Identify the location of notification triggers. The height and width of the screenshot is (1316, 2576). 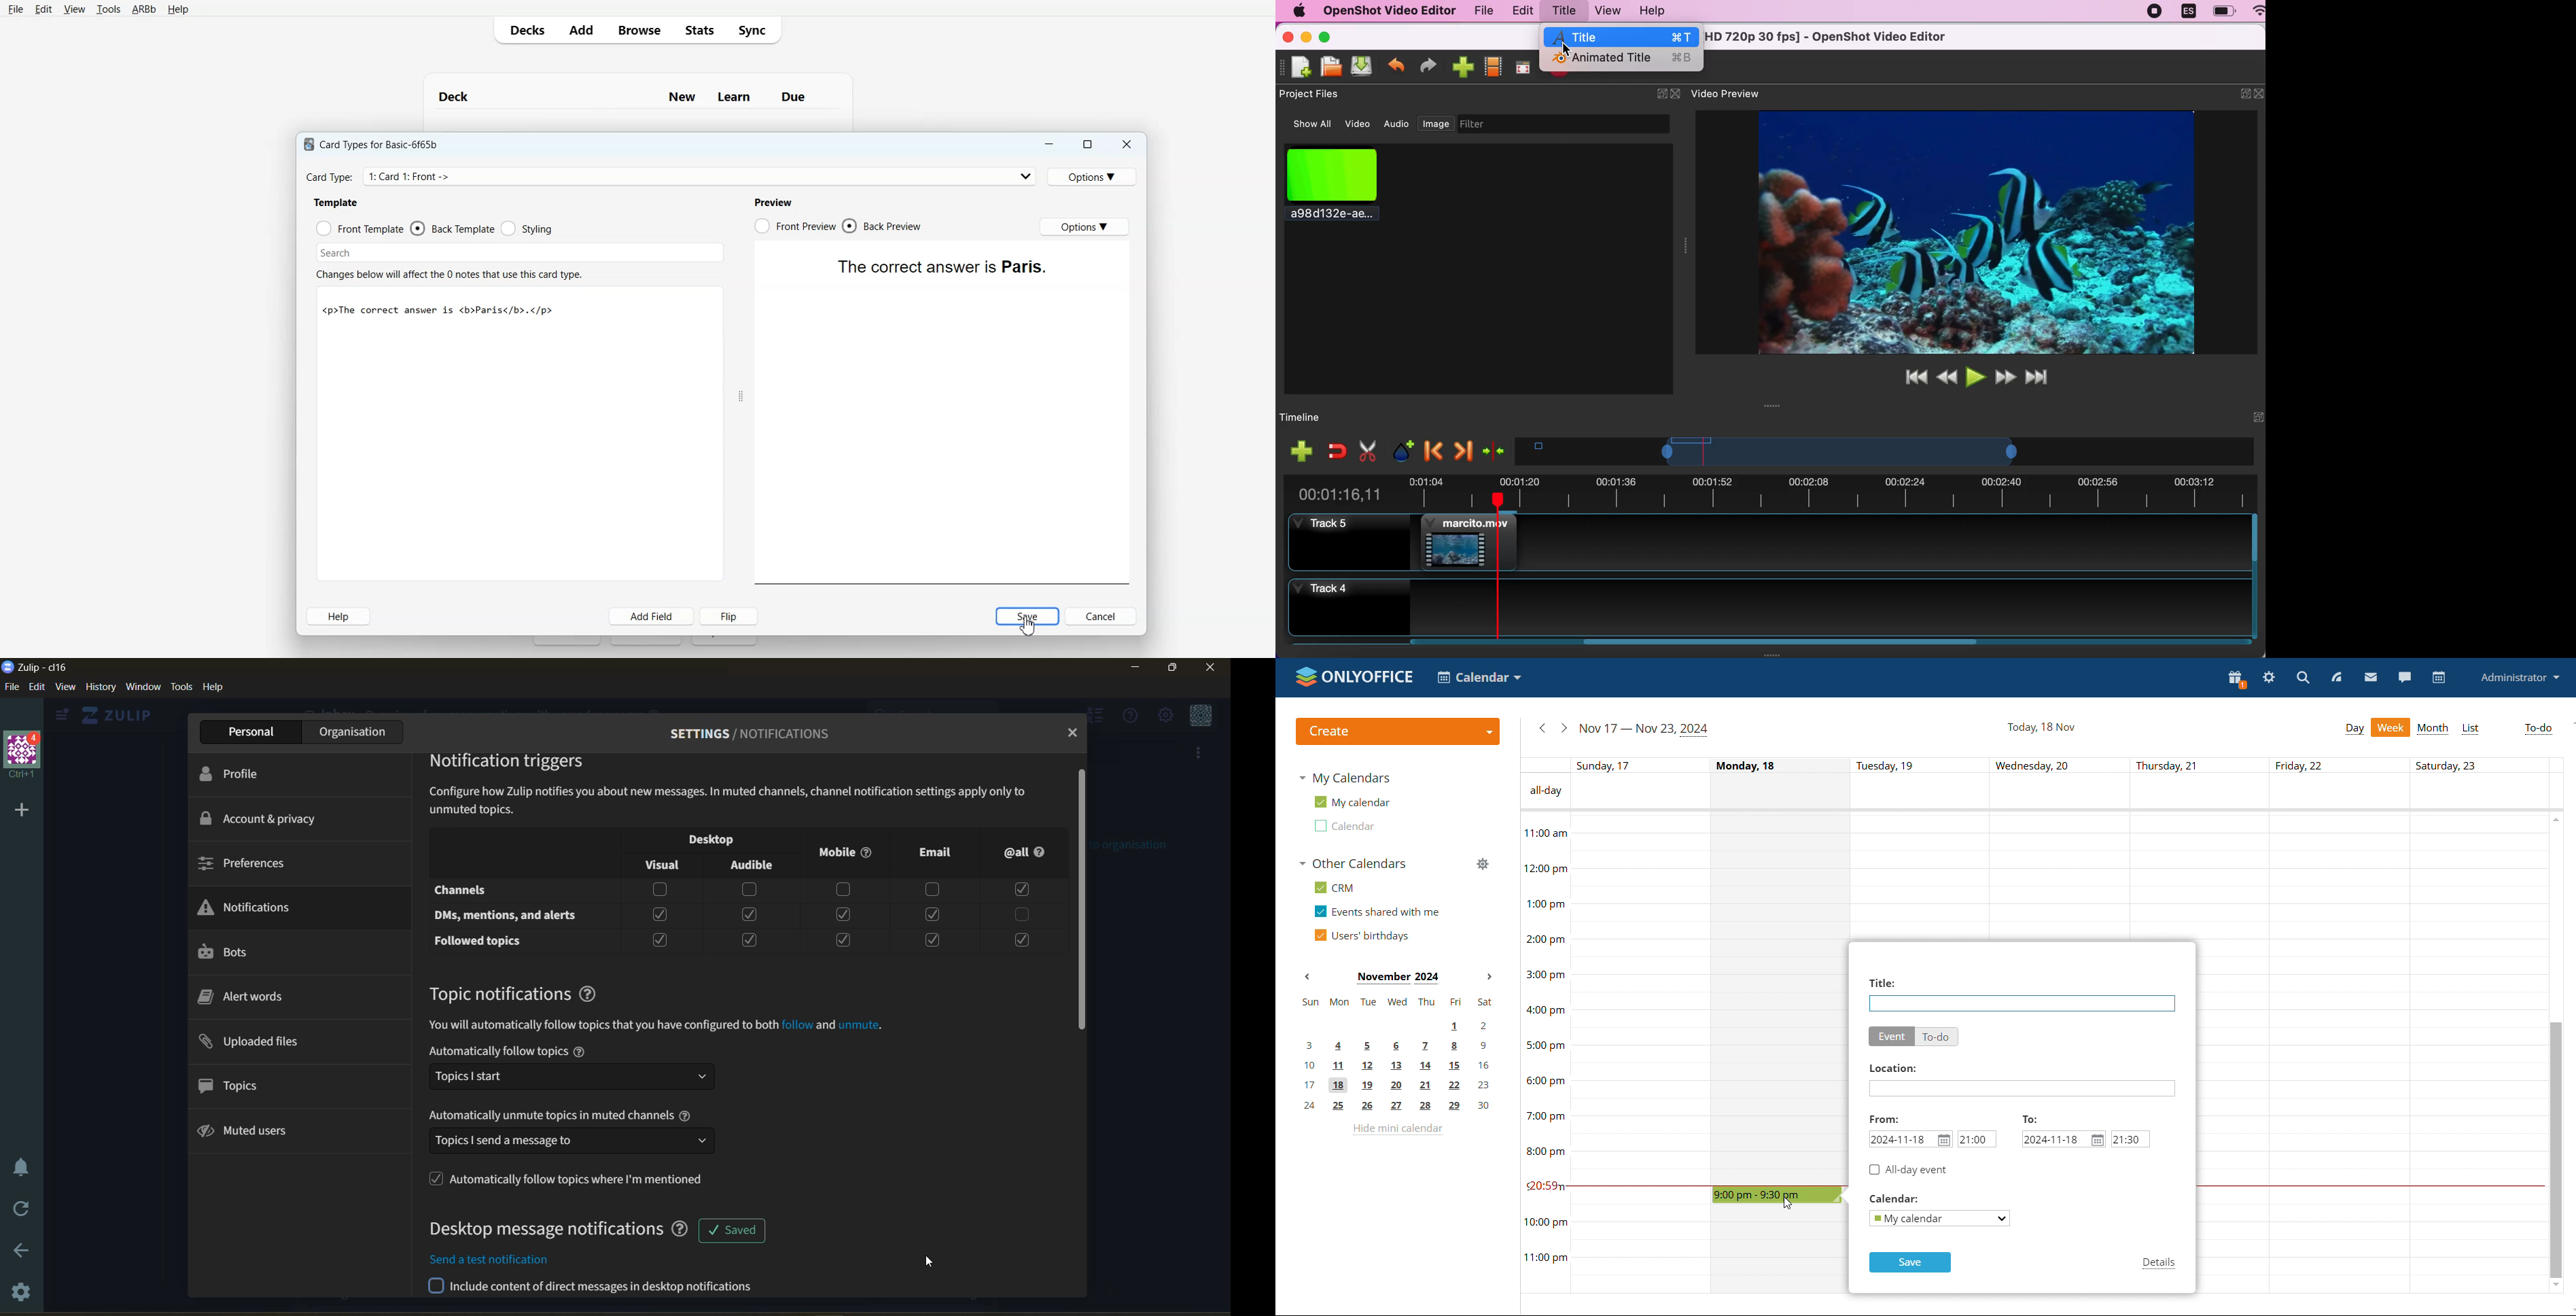
(512, 763).